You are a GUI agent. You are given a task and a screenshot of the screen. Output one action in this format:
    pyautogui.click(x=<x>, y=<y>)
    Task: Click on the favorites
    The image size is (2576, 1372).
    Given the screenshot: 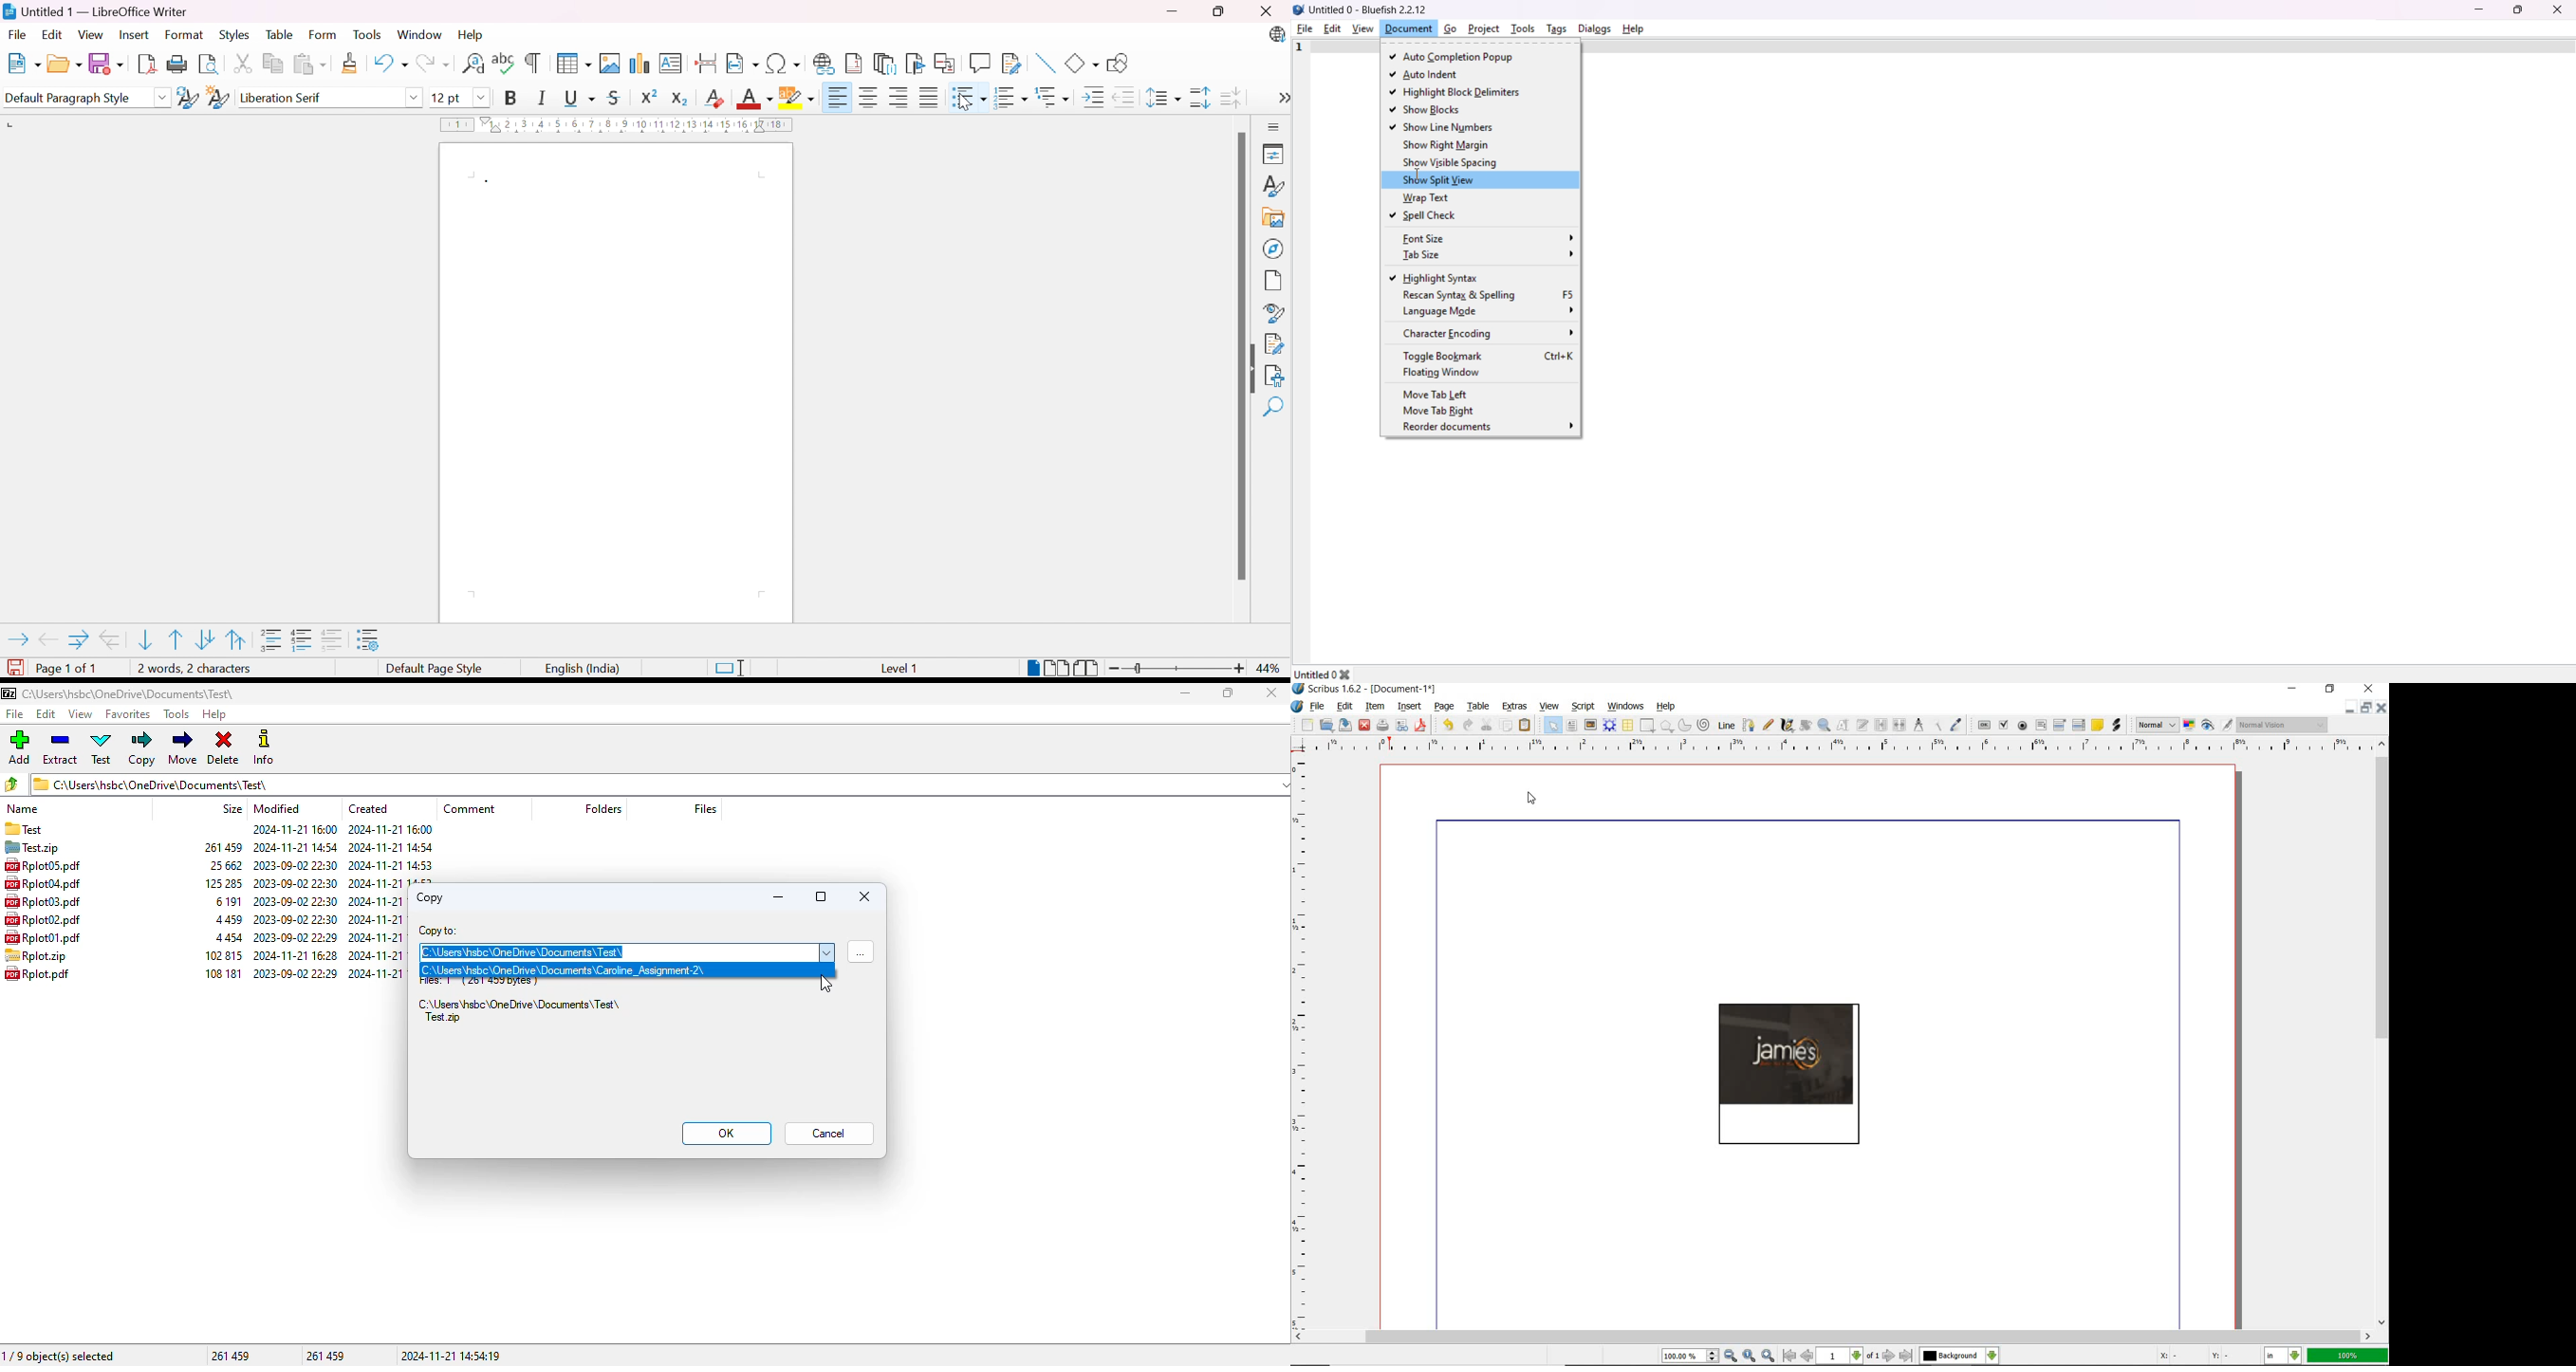 What is the action you would take?
    pyautogui.click(x=128, y=714)
    